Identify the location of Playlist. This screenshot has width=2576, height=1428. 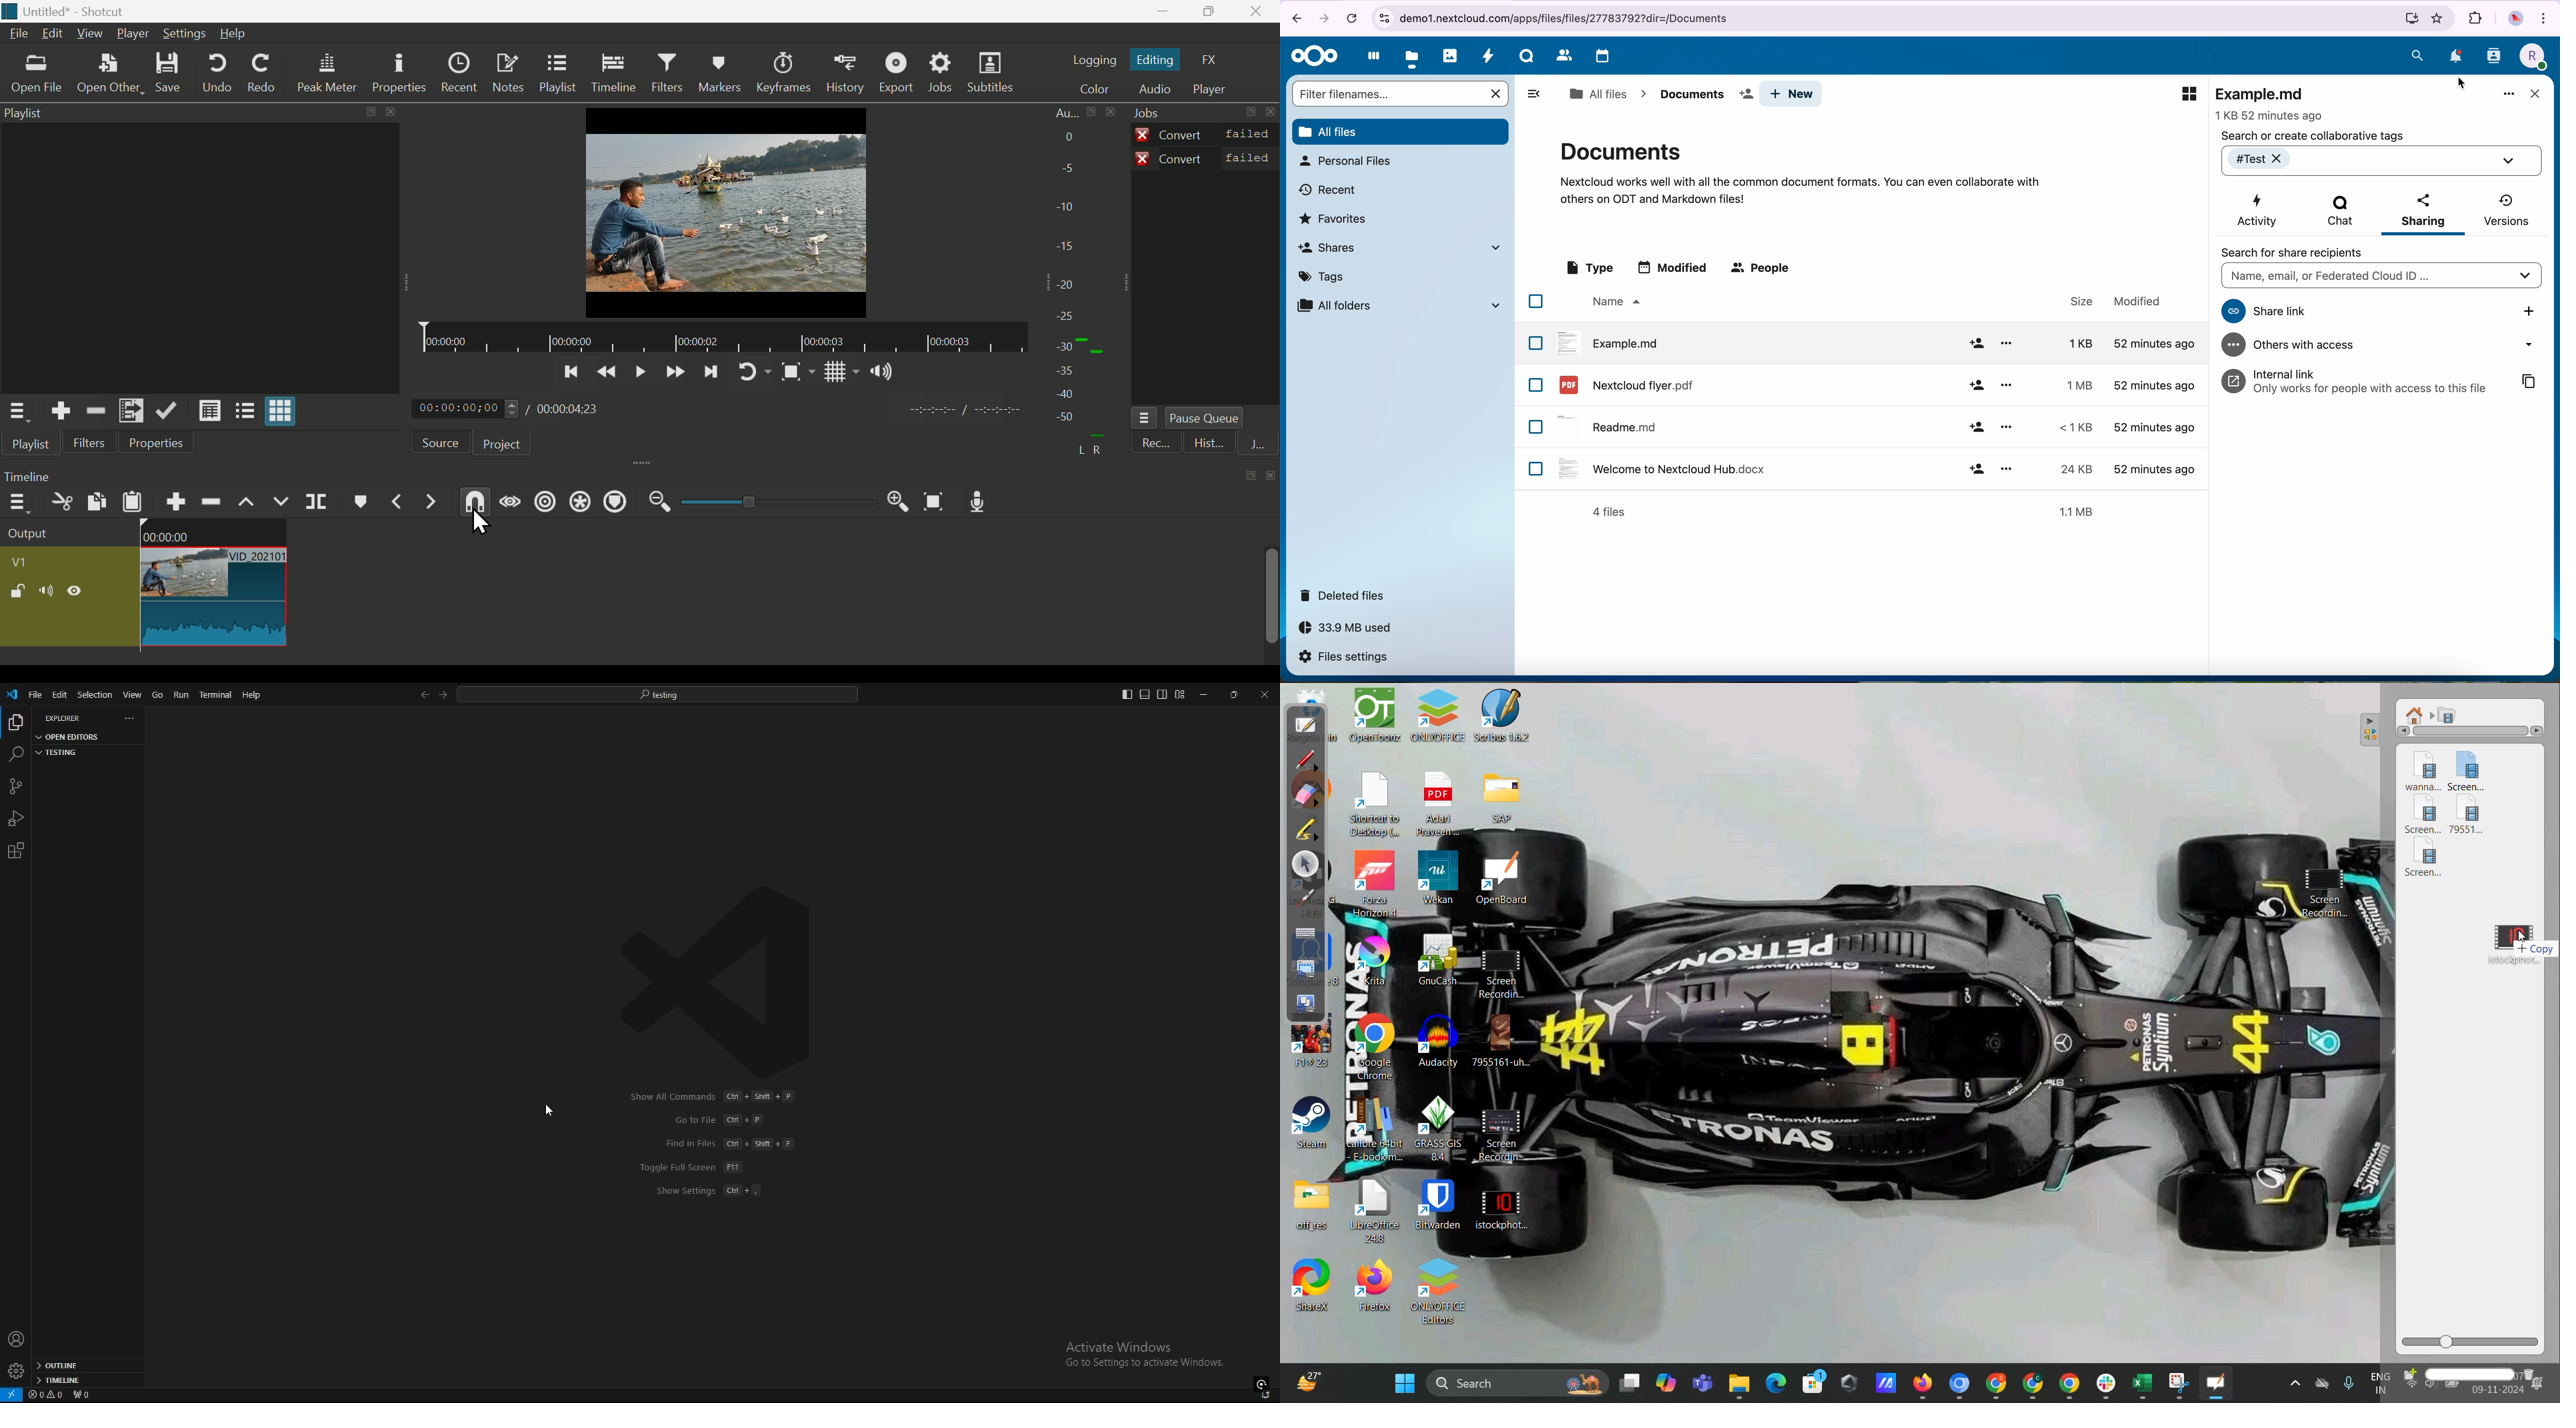
(28, 116).